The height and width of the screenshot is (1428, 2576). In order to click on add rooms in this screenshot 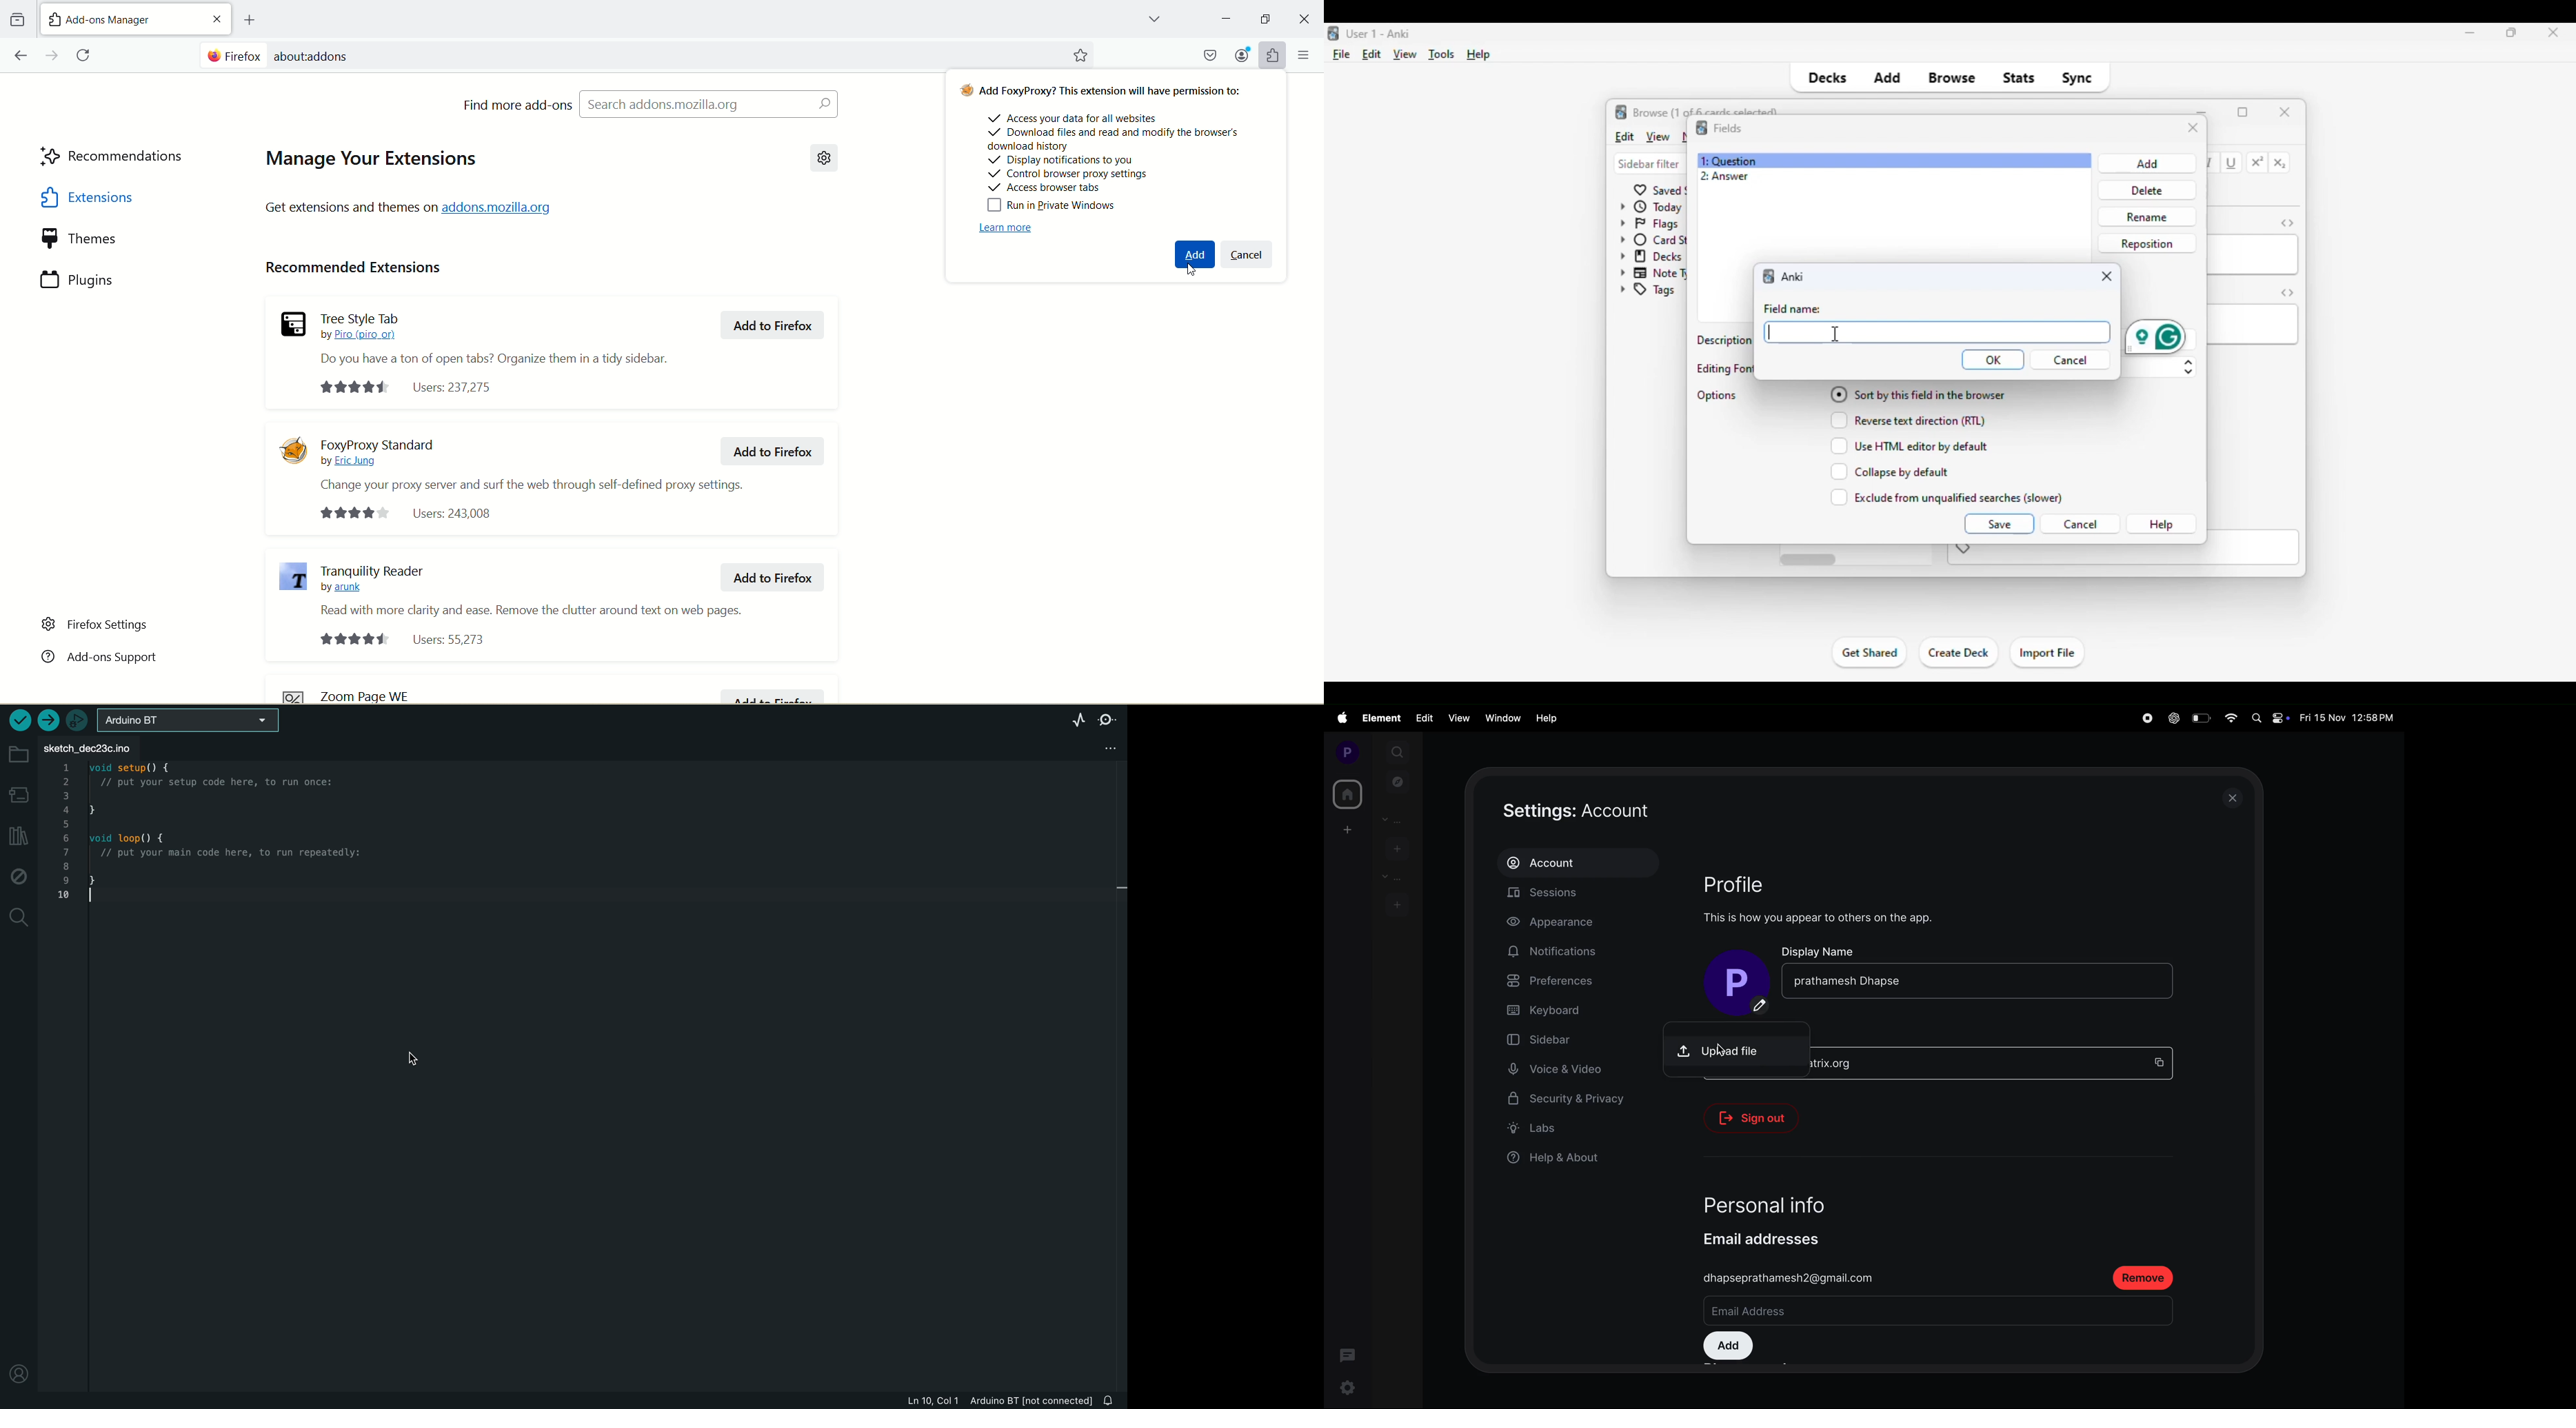, I will do `click(1397, 904)`.